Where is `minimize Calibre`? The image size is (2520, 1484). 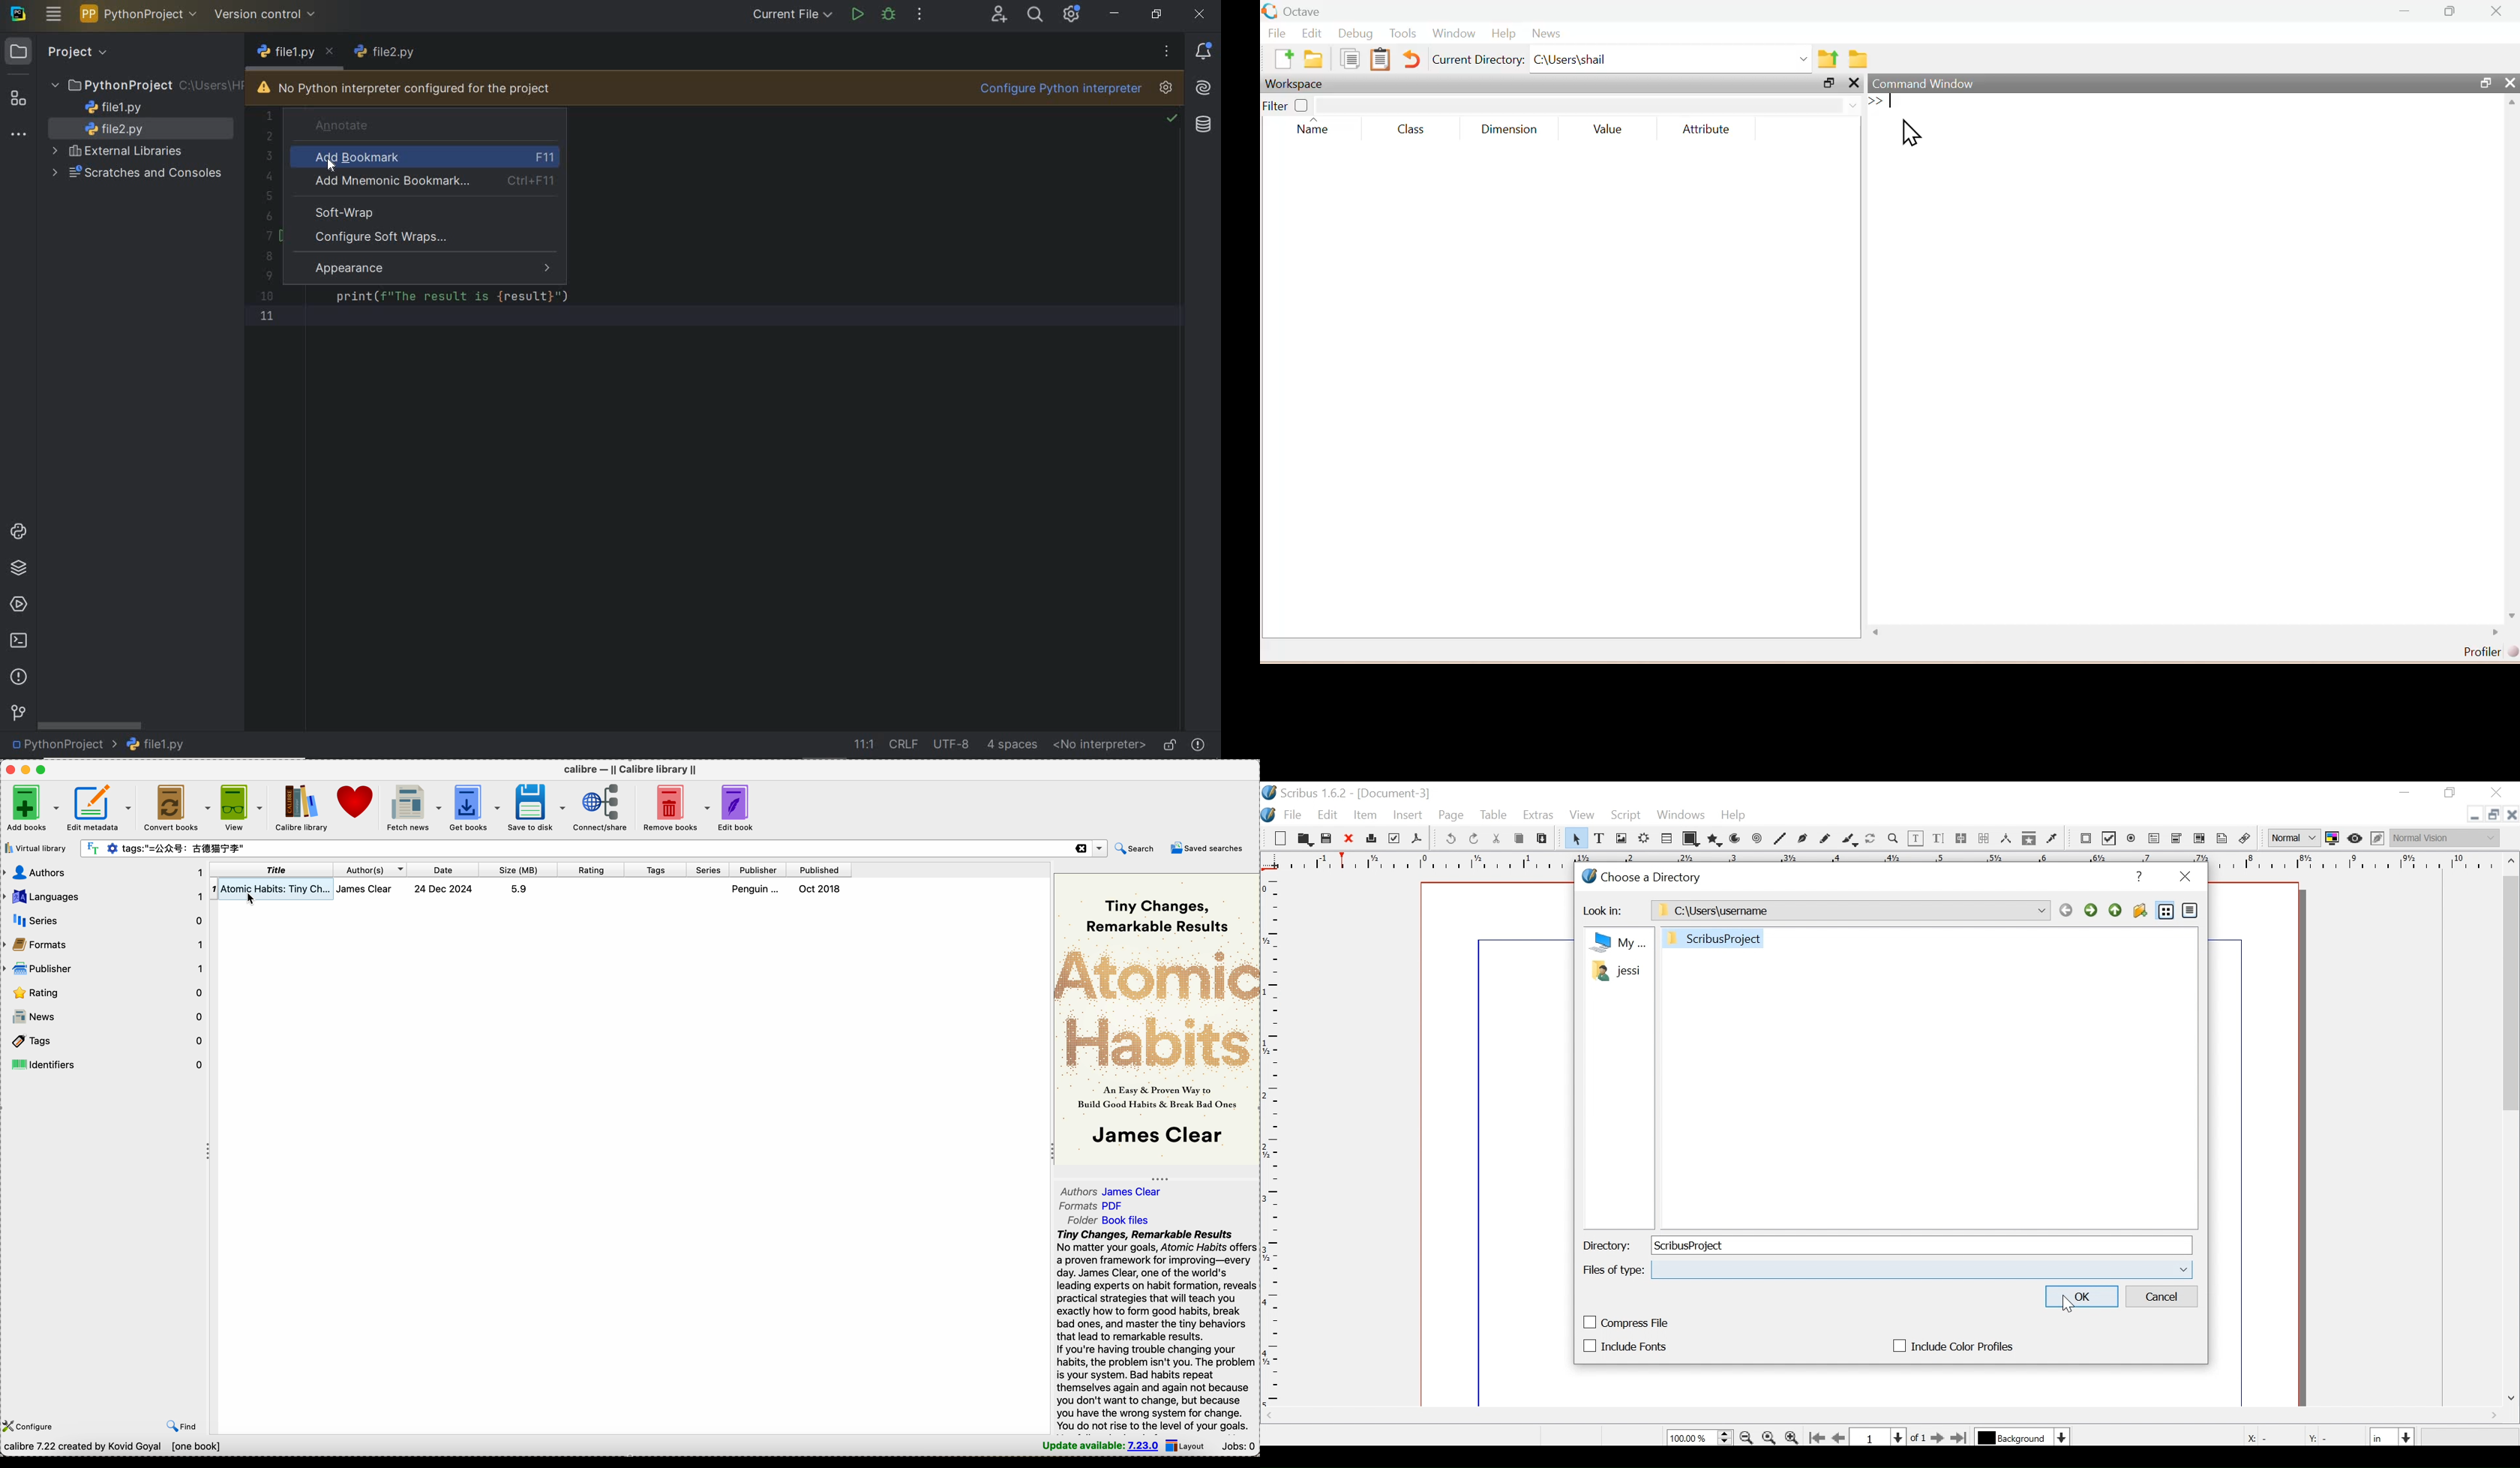
minimize Calibre is located at coordinates (24, 770).